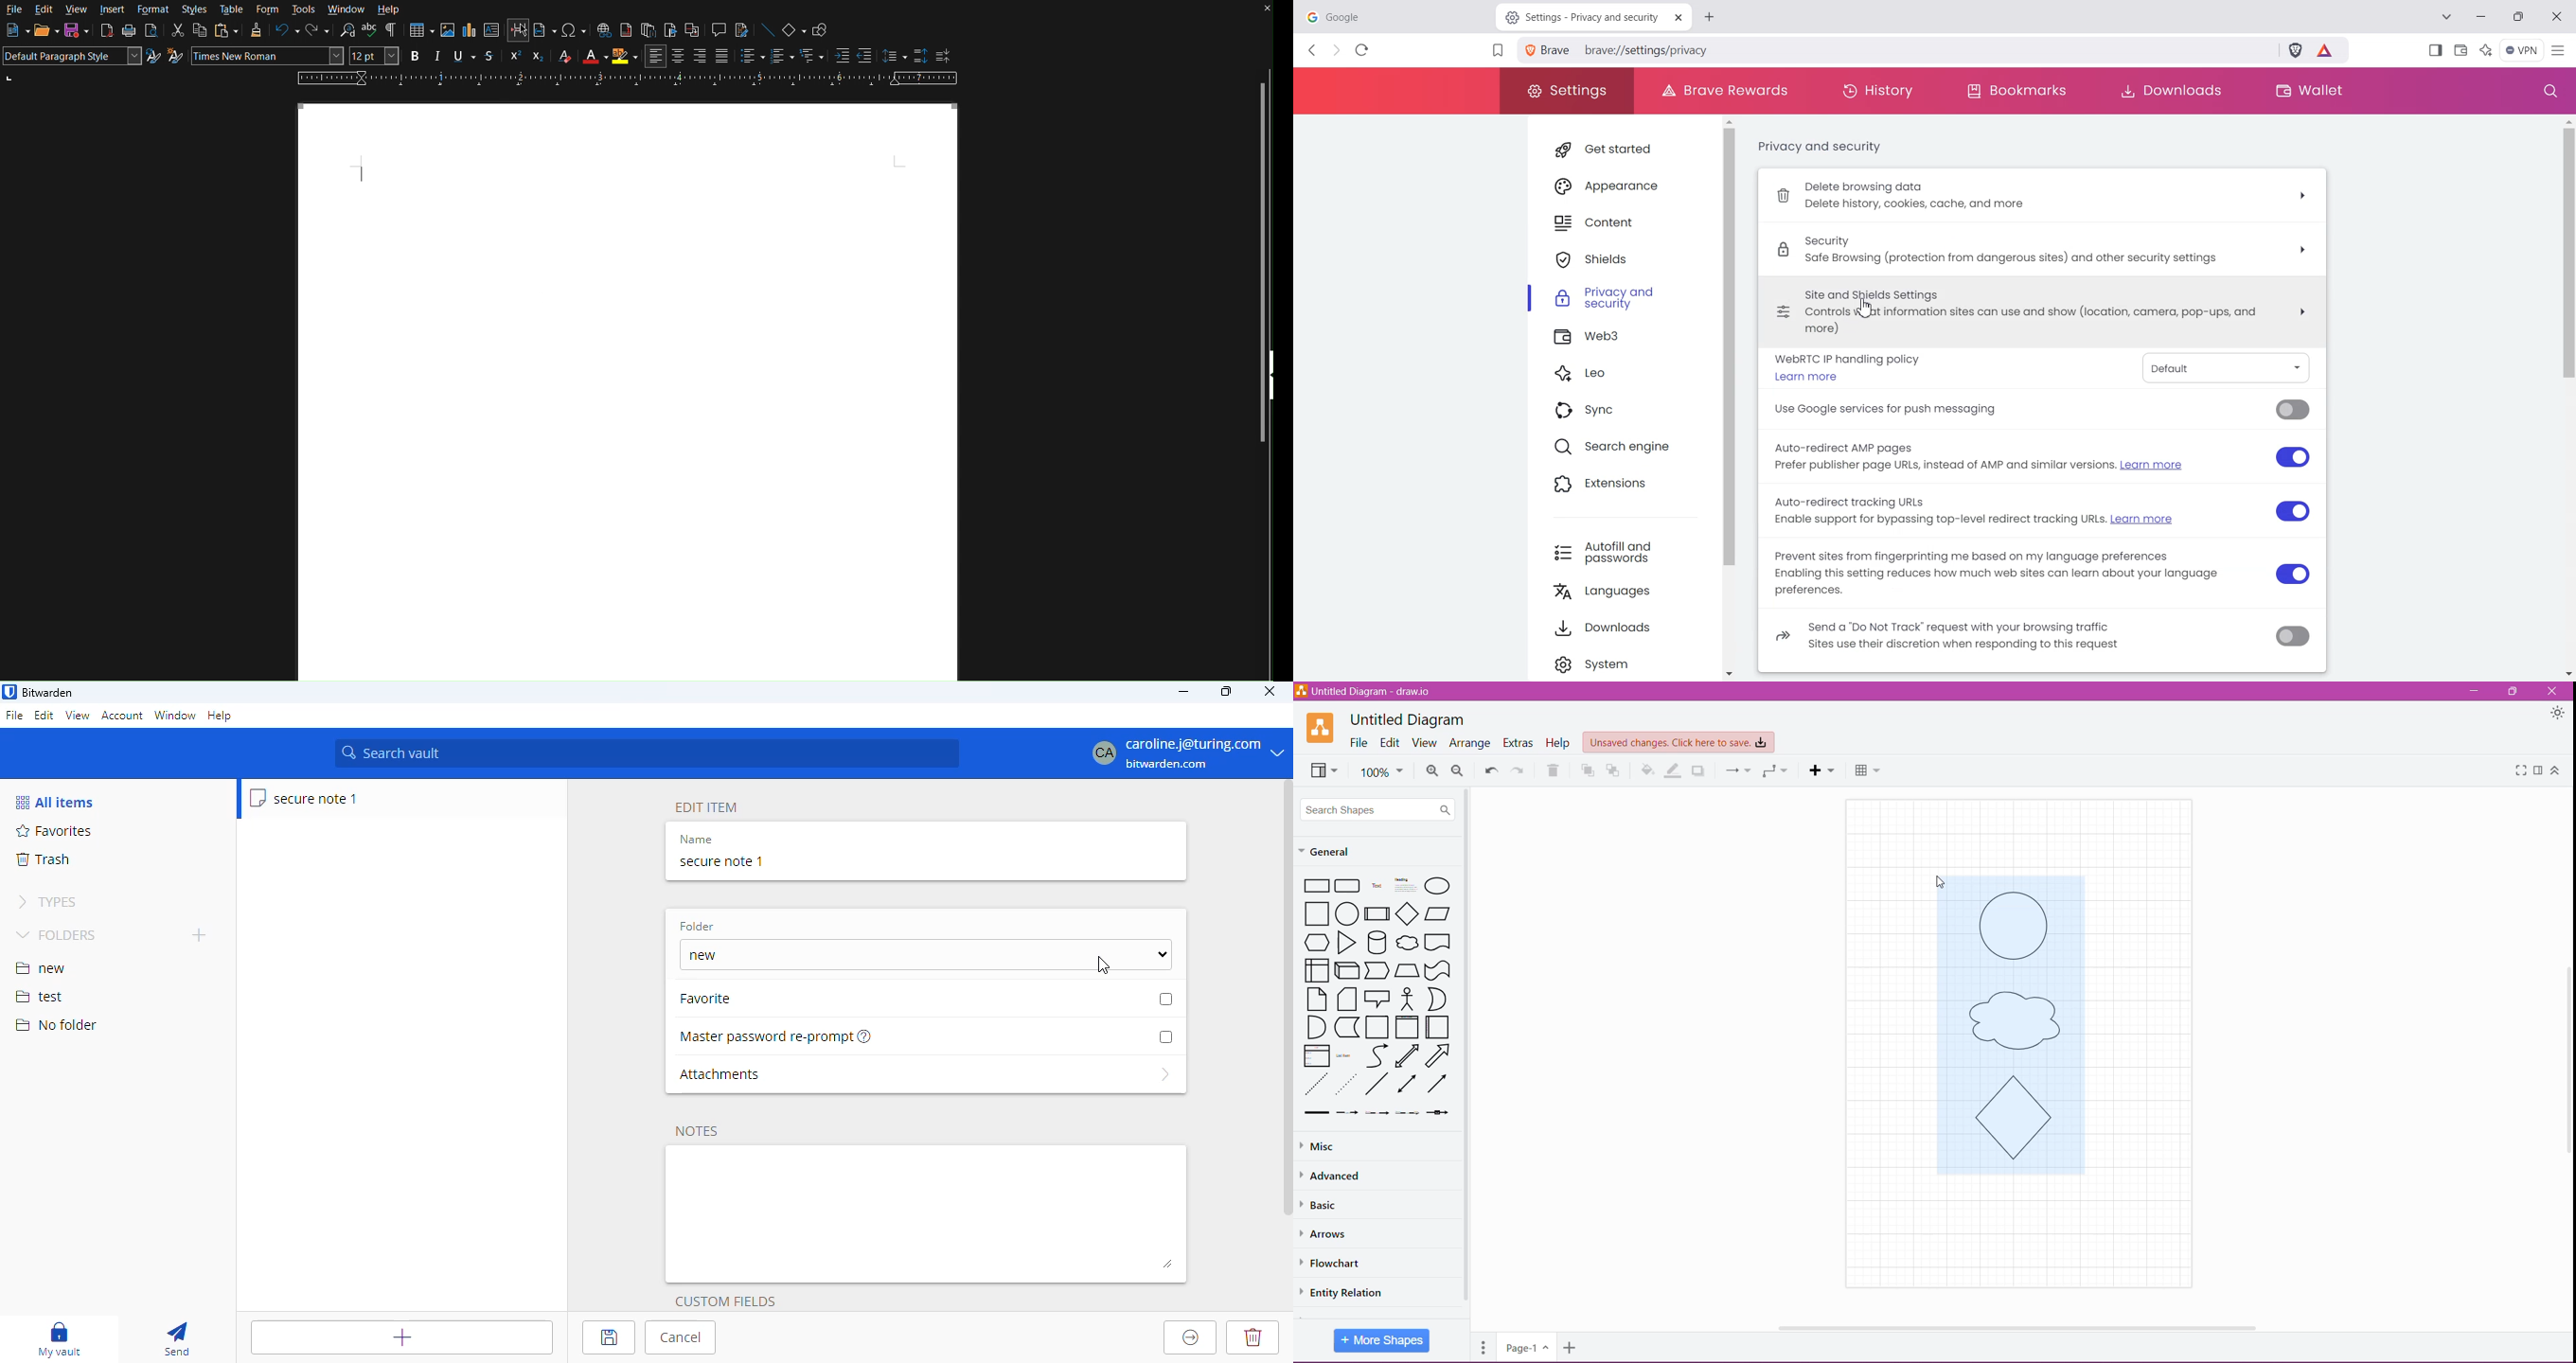  Describe the element at coordinates (1265, 211) in the screenshot. I see `Scrollbar` at that location.